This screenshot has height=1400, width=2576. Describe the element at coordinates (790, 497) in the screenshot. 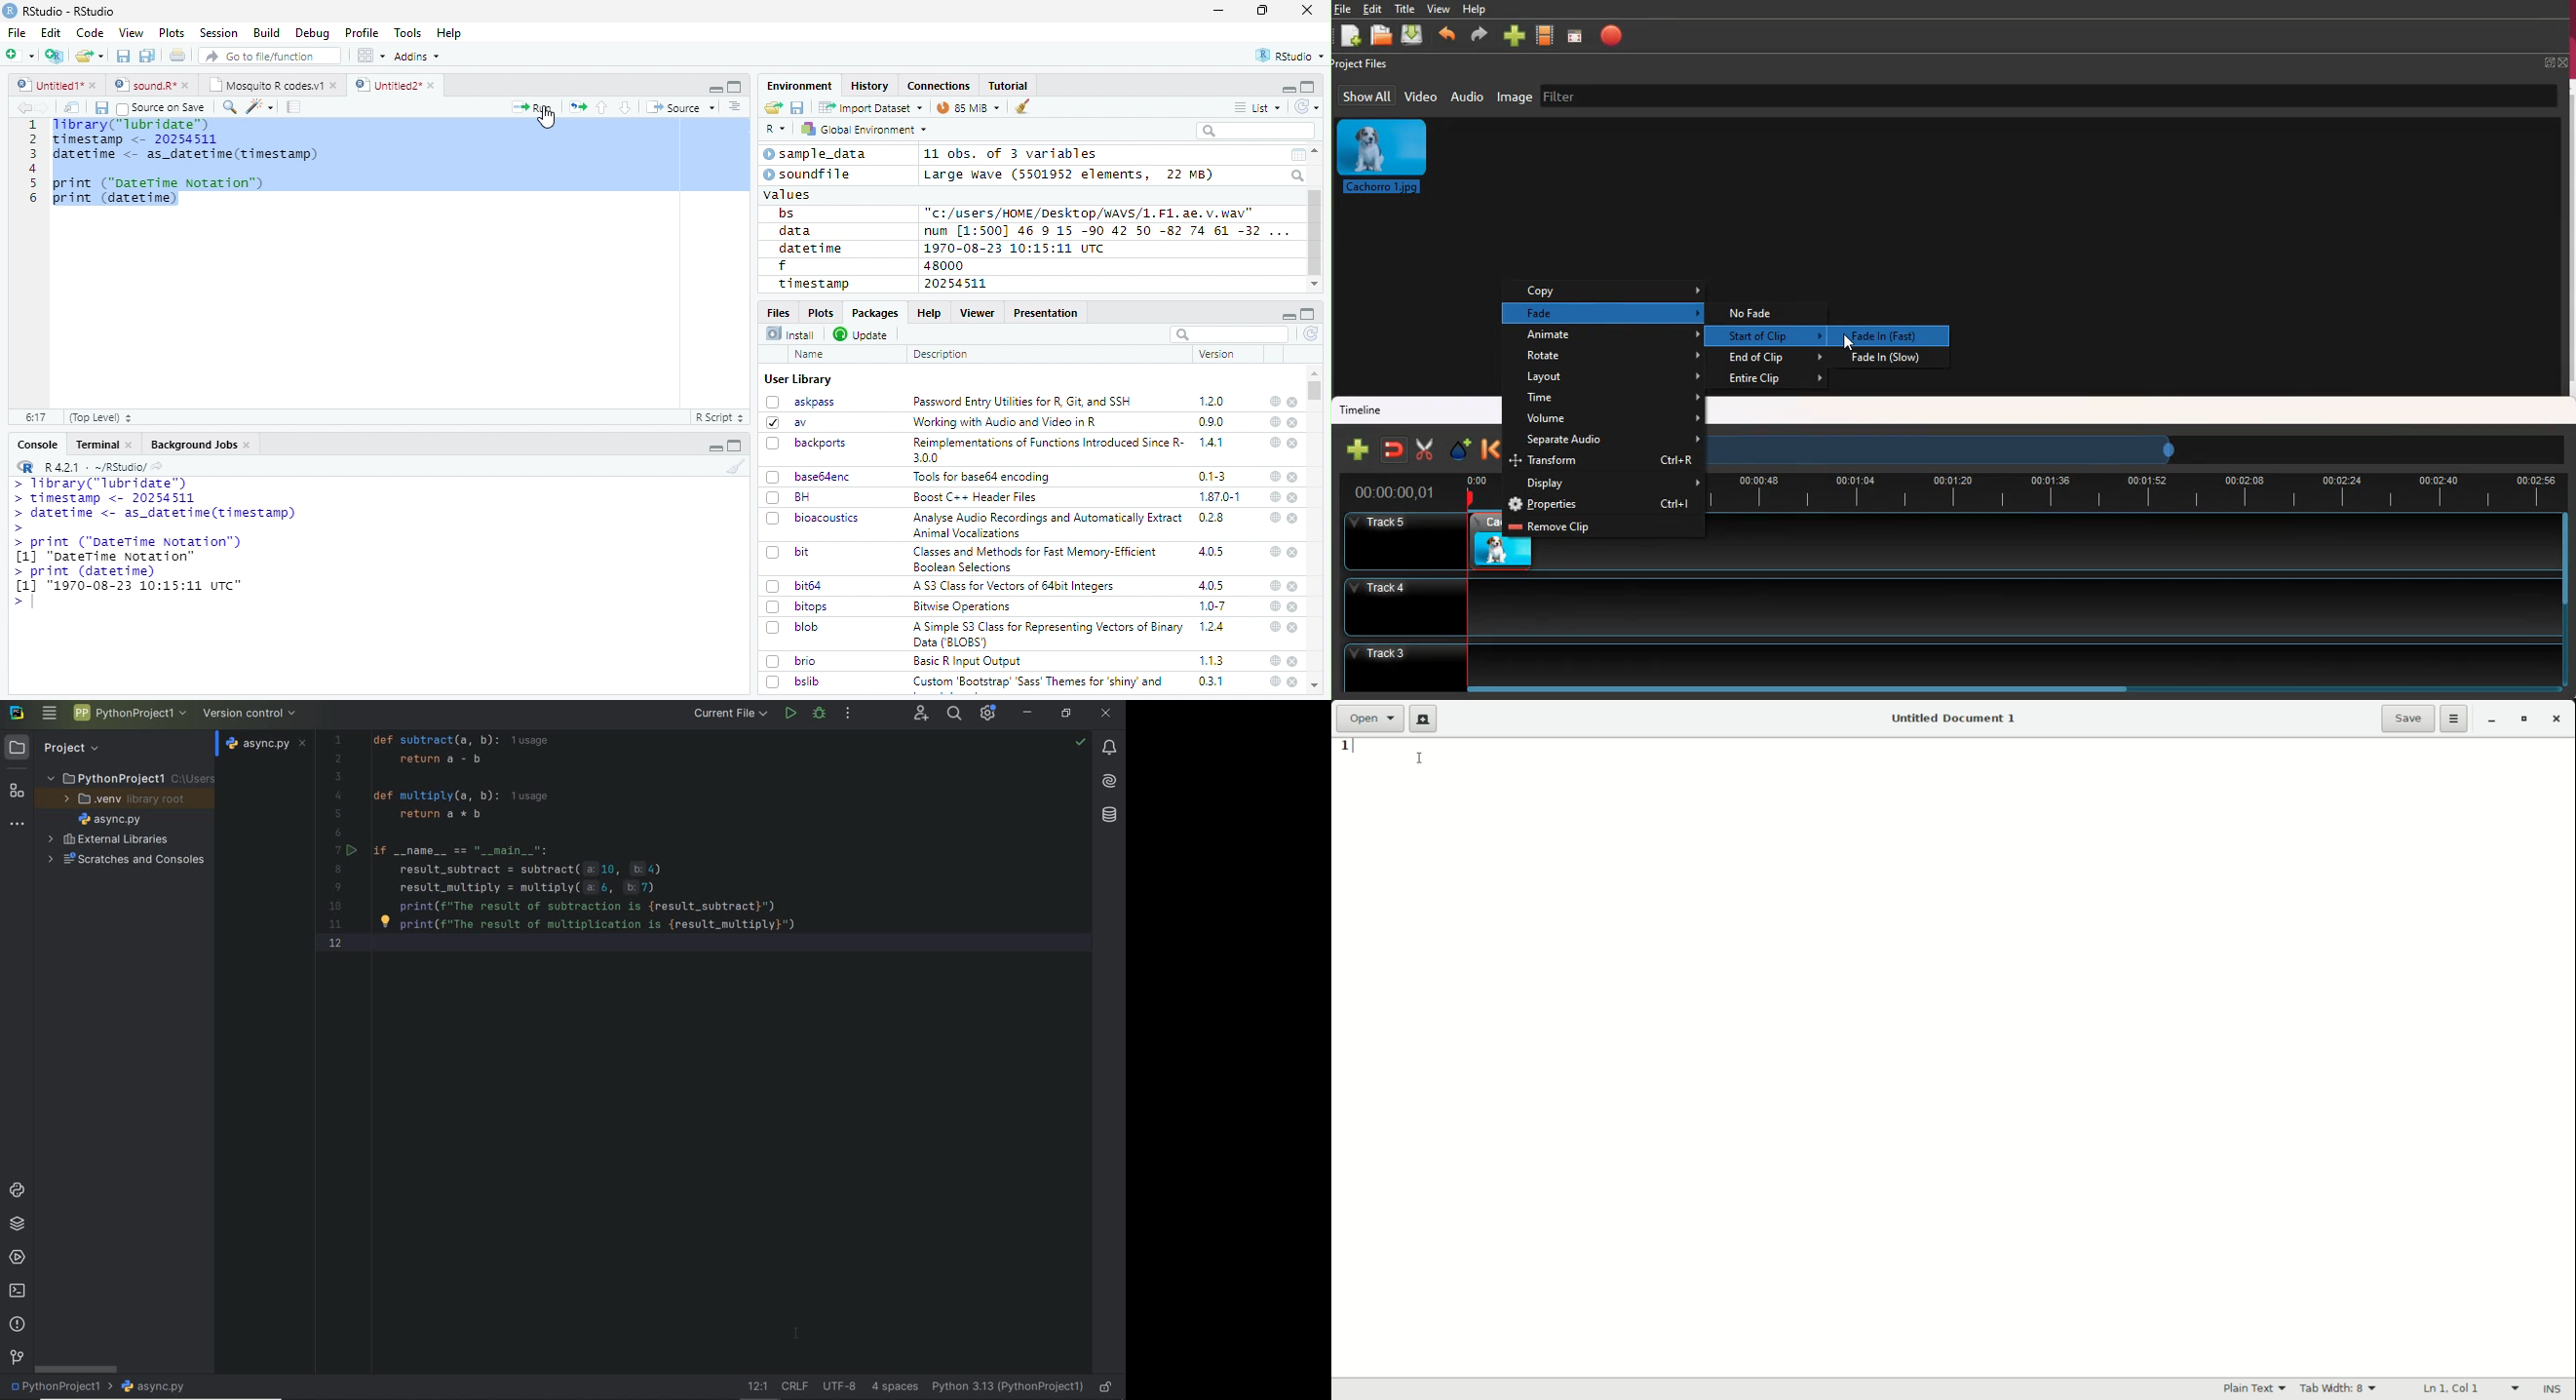

I see `BH` at that location.